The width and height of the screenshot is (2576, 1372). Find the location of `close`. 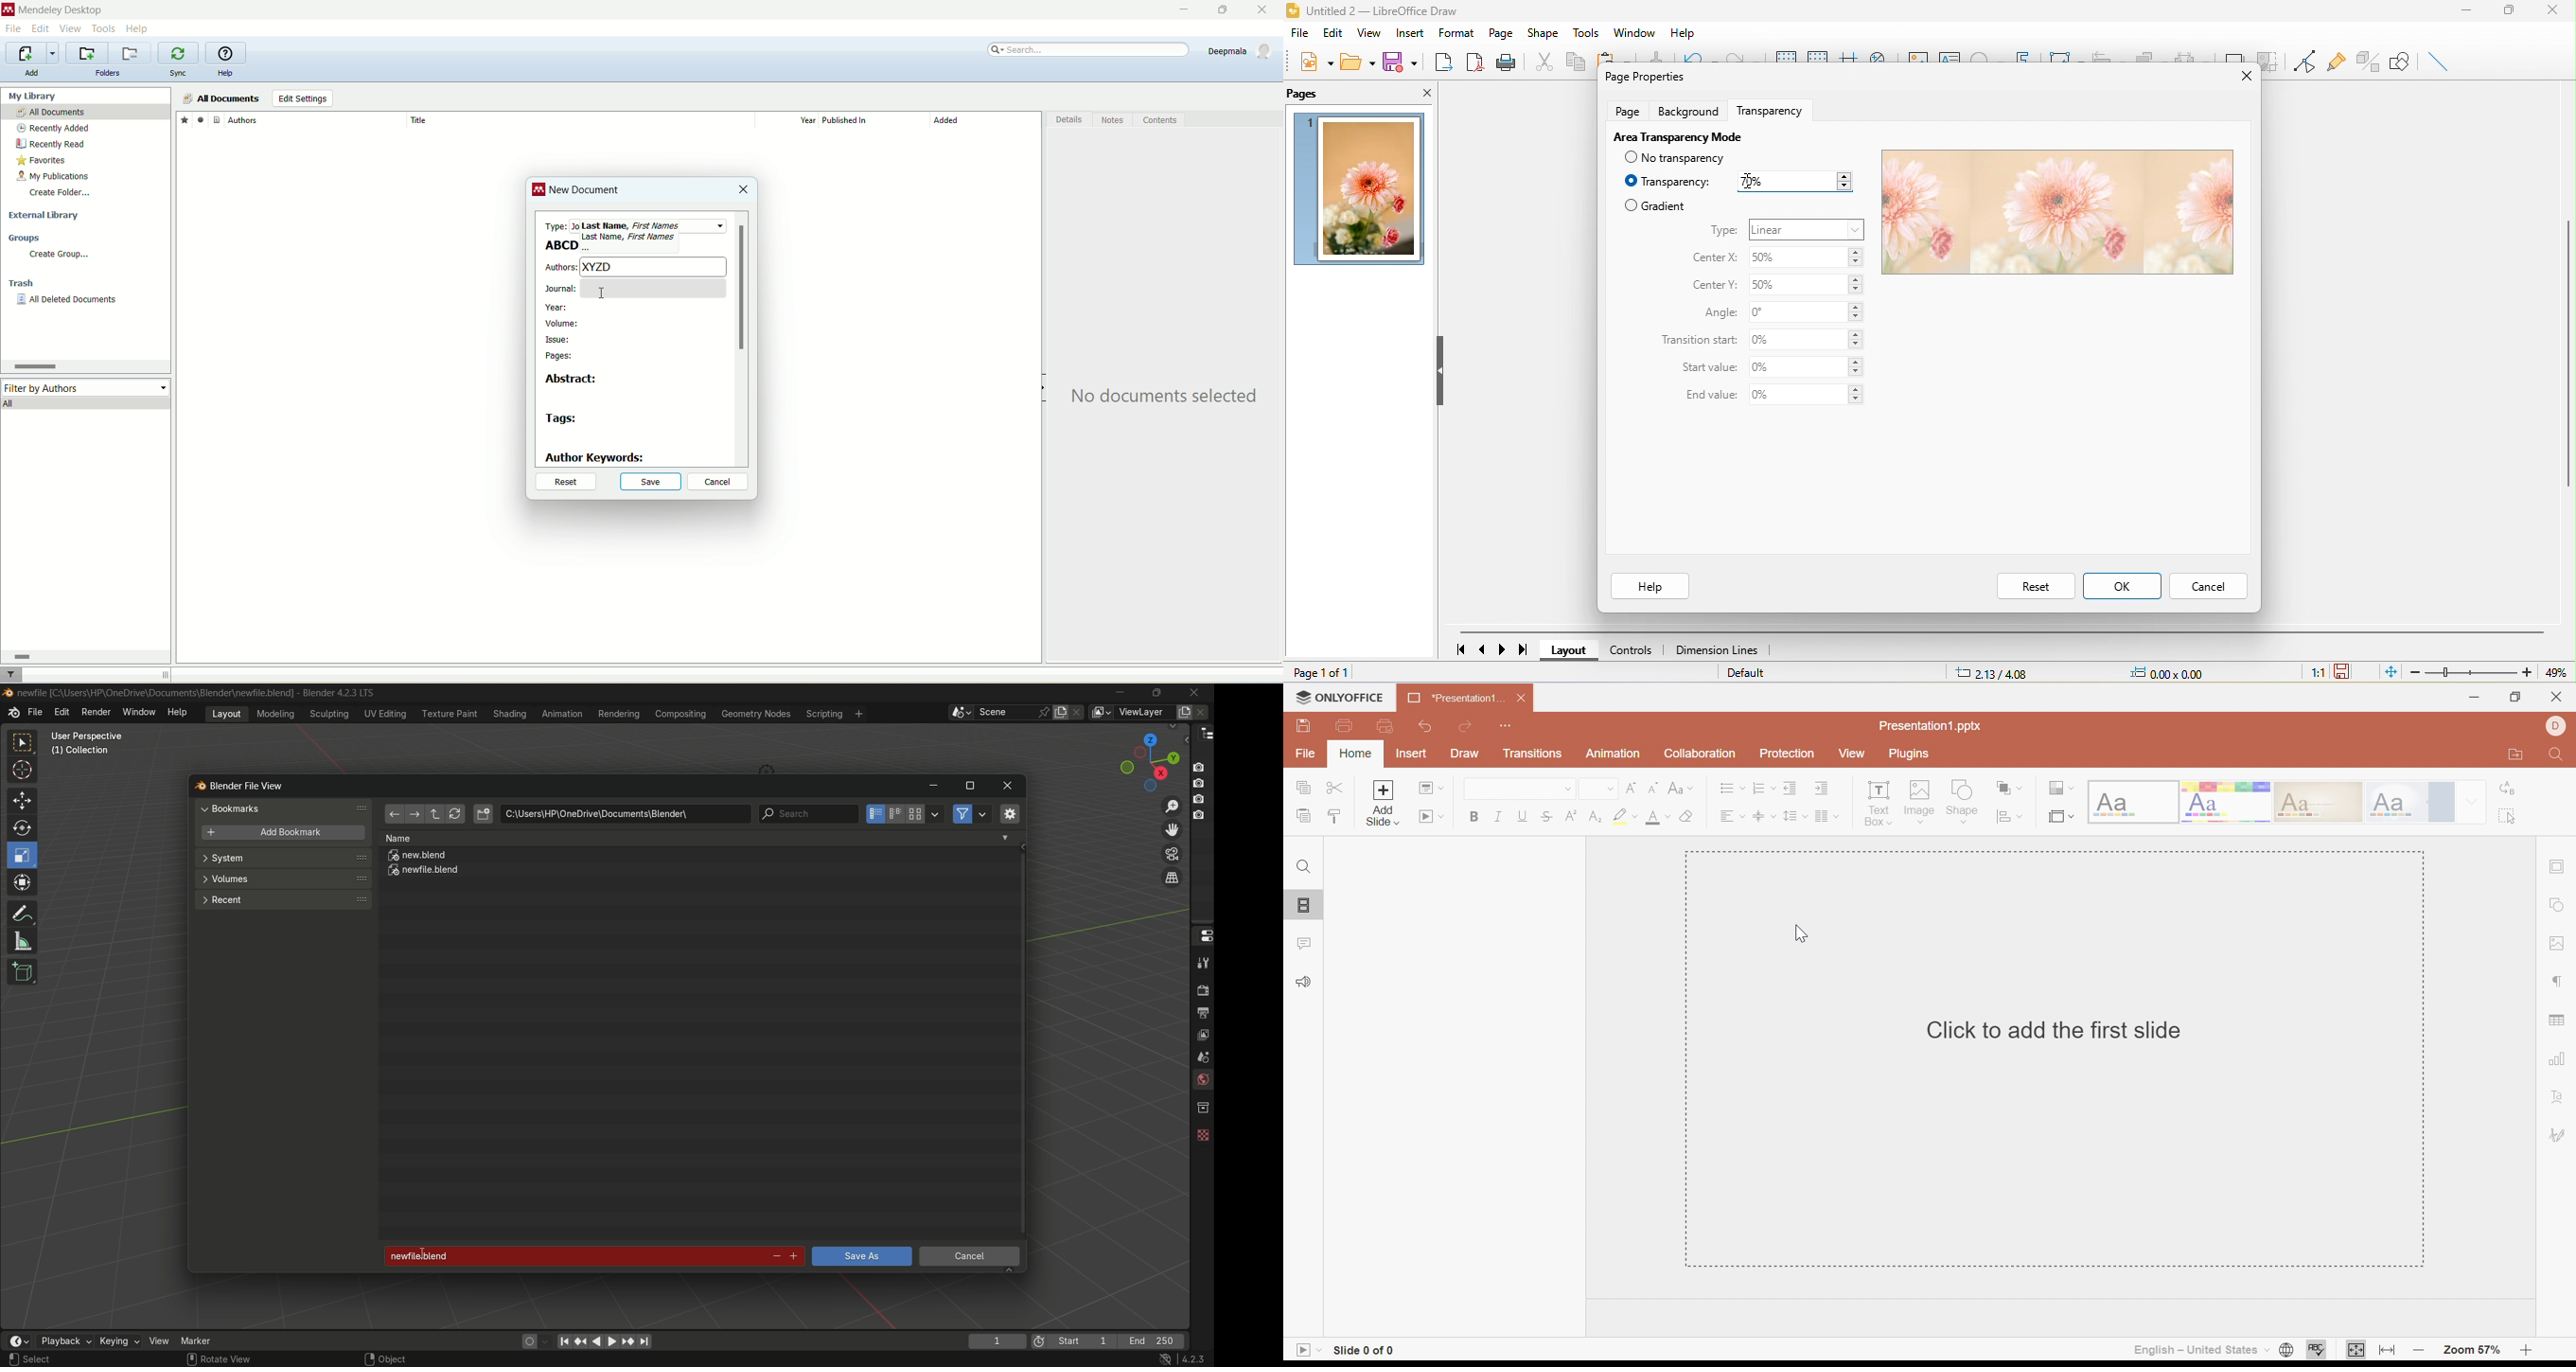

close is located at coordinates (1414, 91).